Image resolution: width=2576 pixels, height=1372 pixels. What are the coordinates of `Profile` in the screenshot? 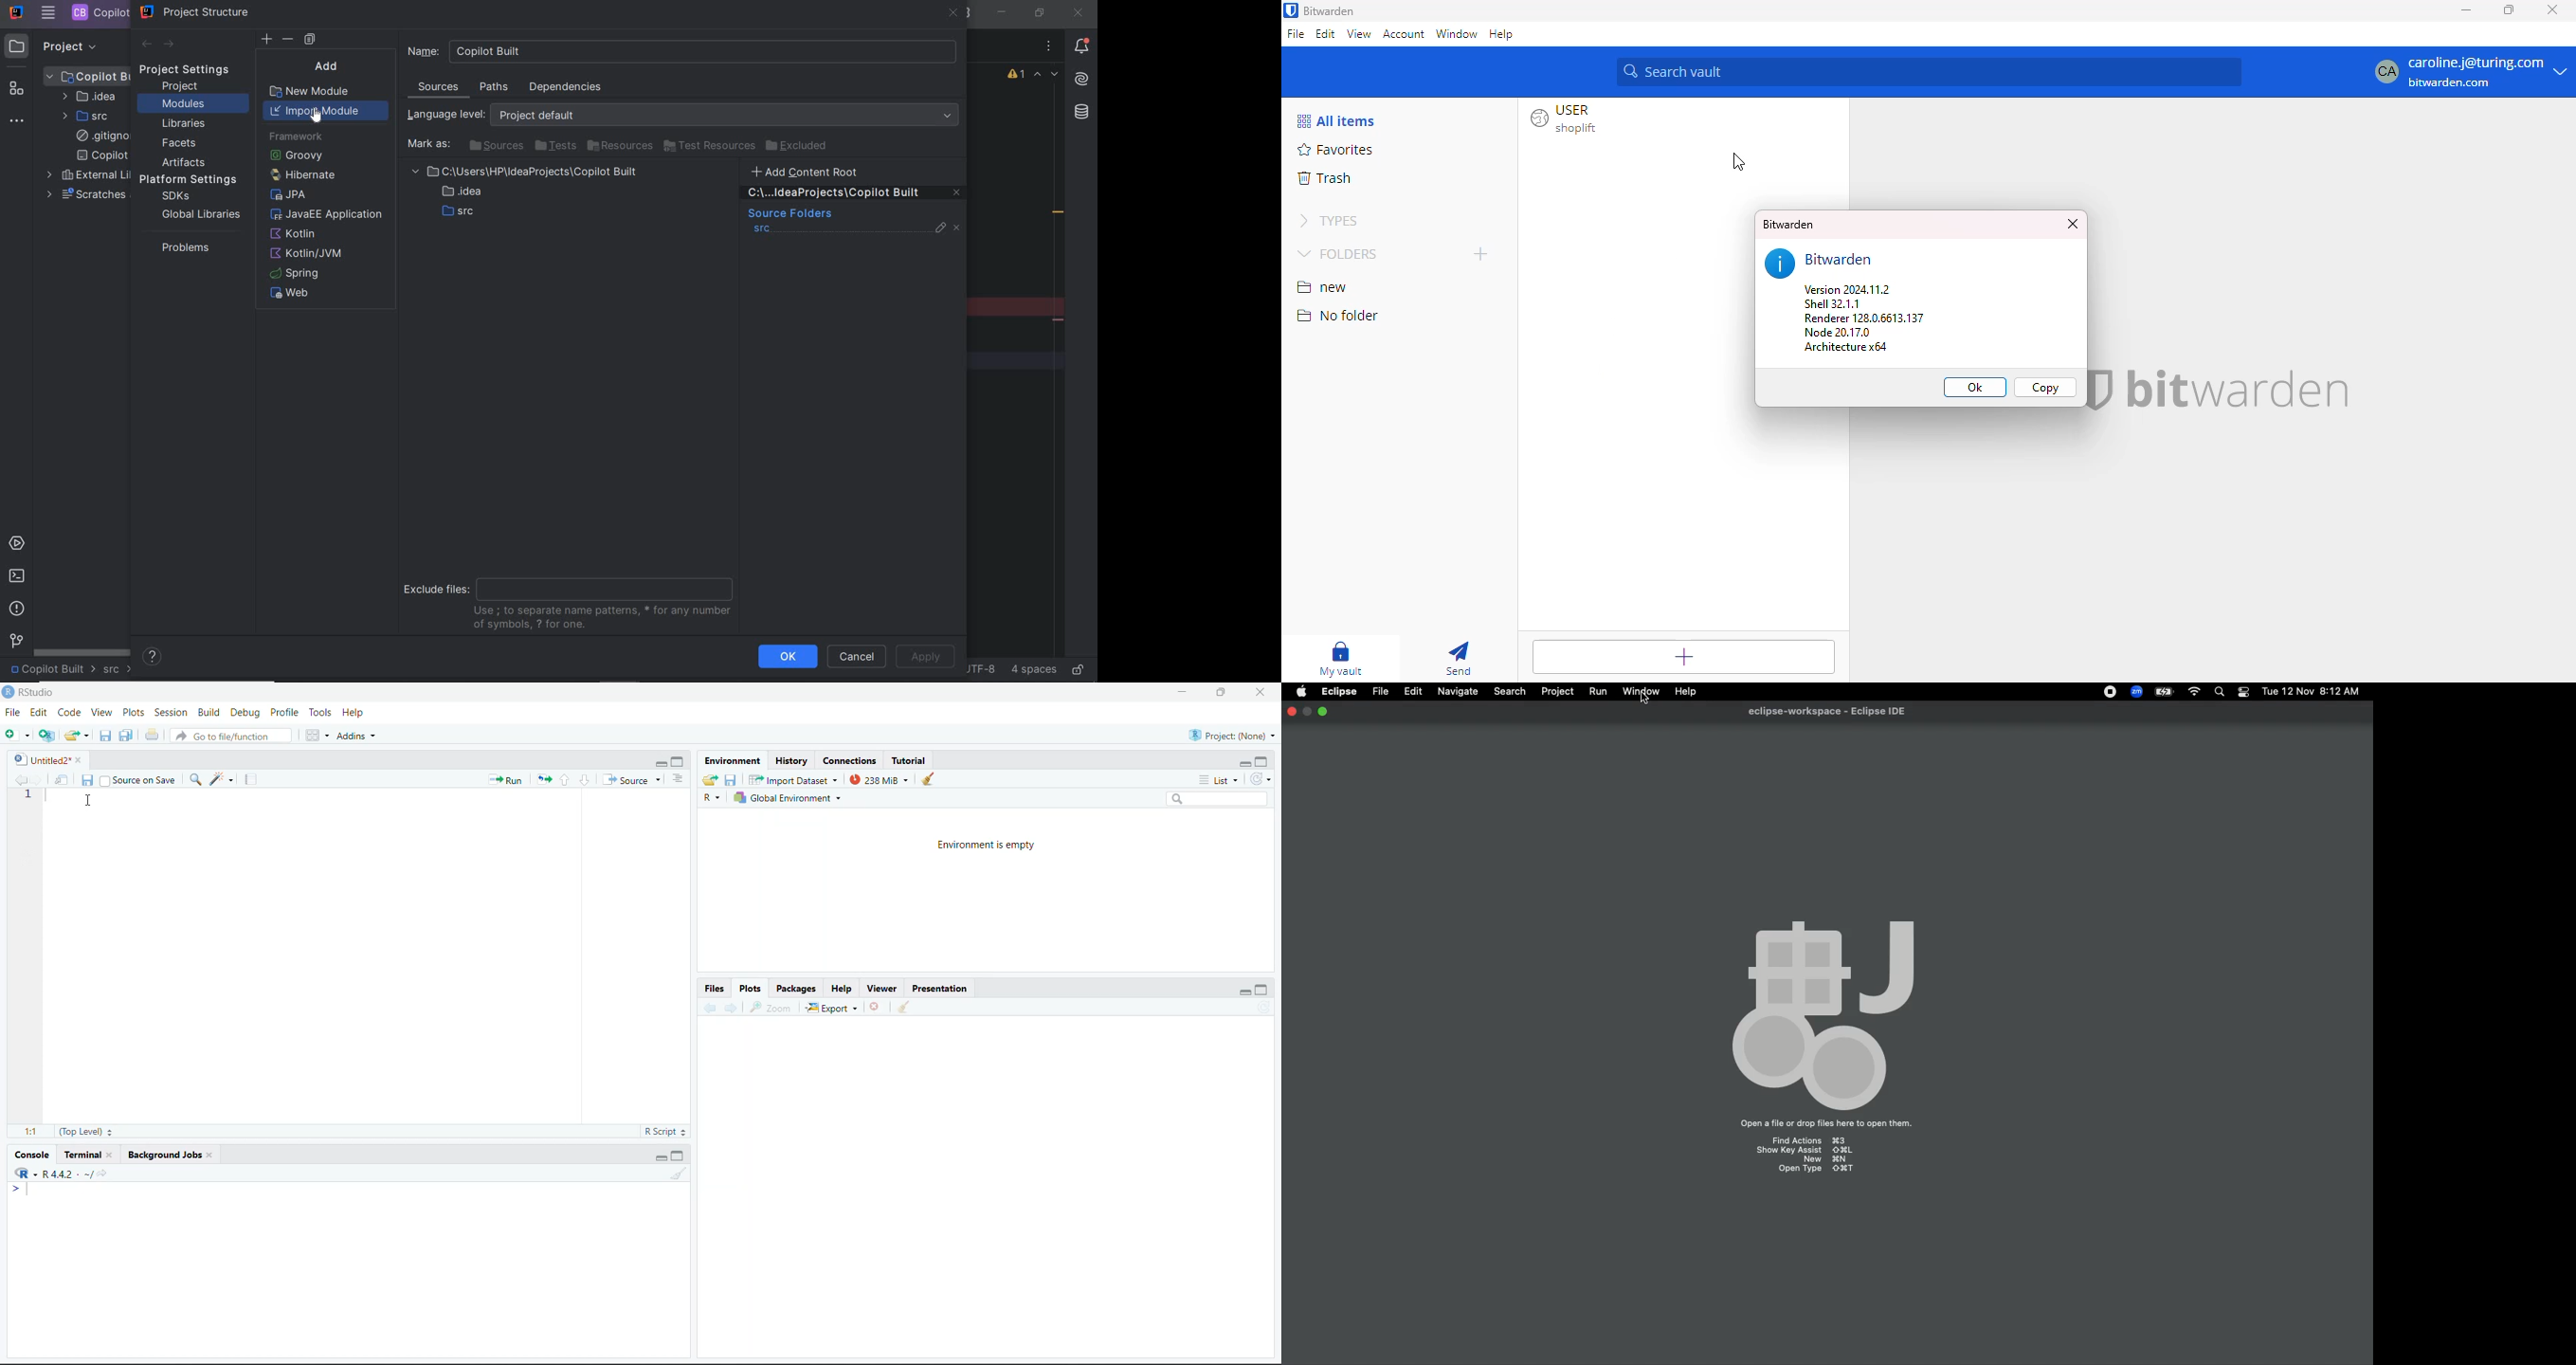 It's located at (286, 713).